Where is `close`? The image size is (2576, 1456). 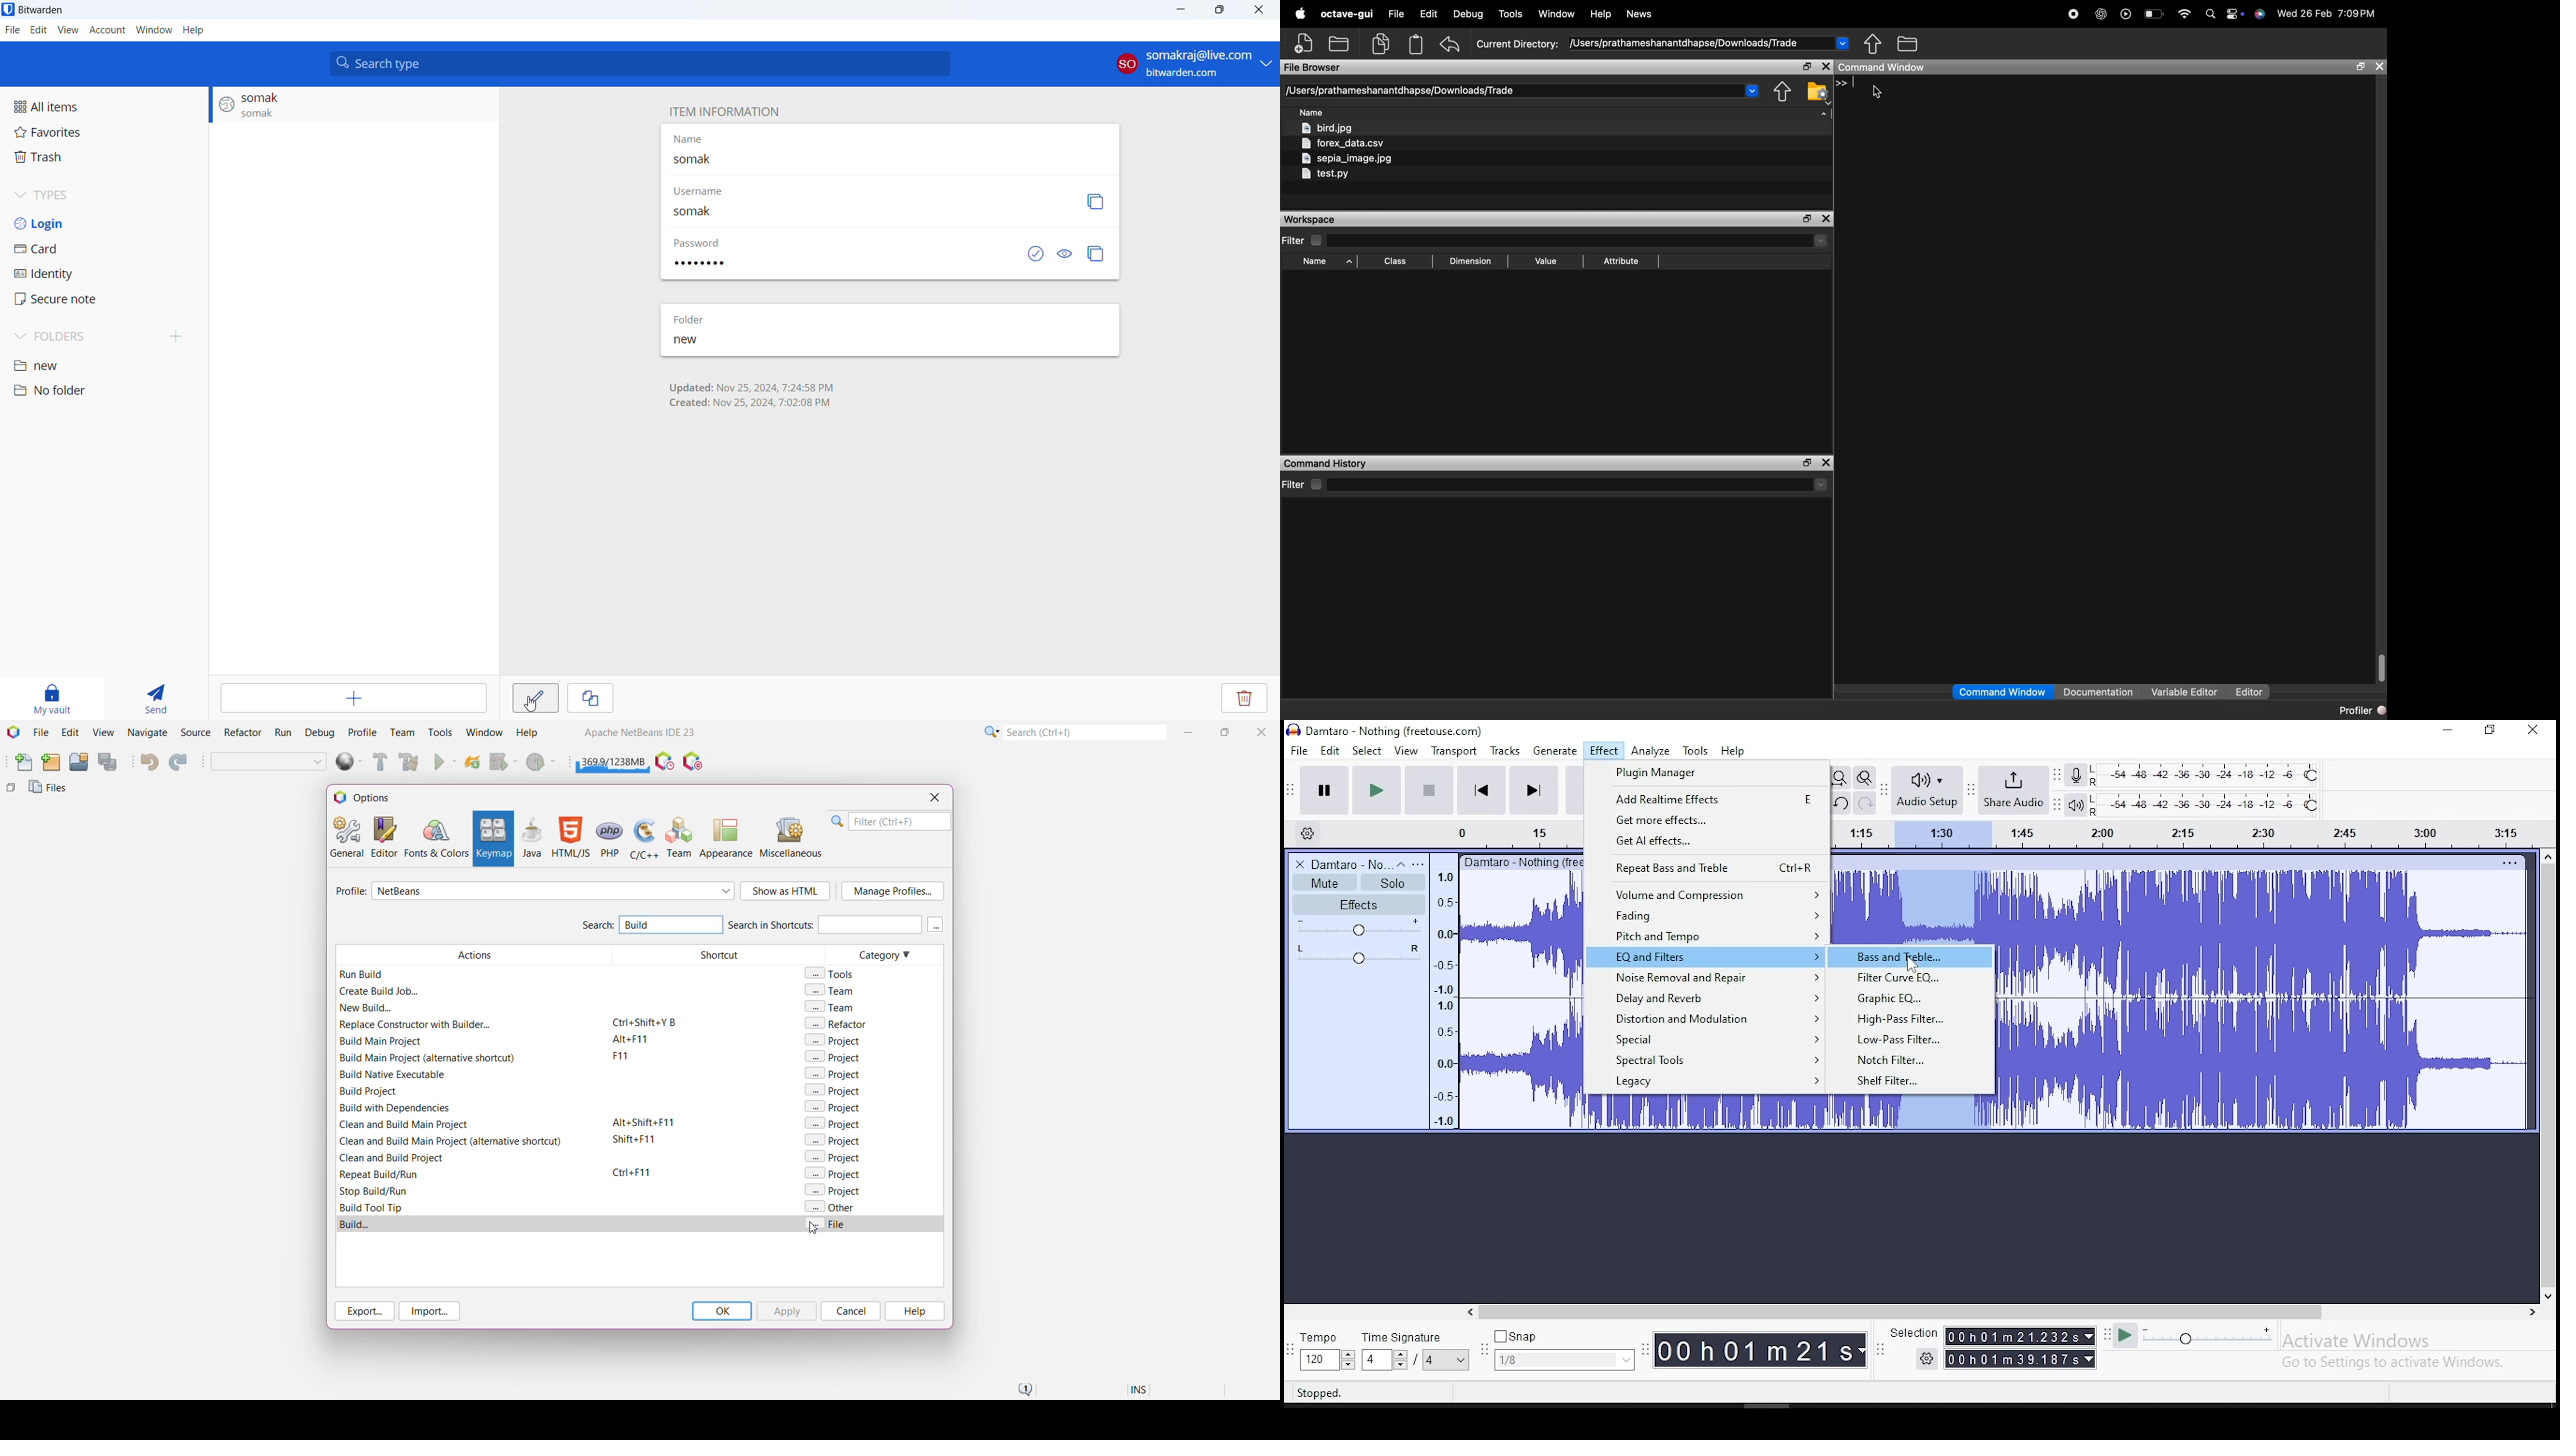 close is located at coordinates (2532, 731).